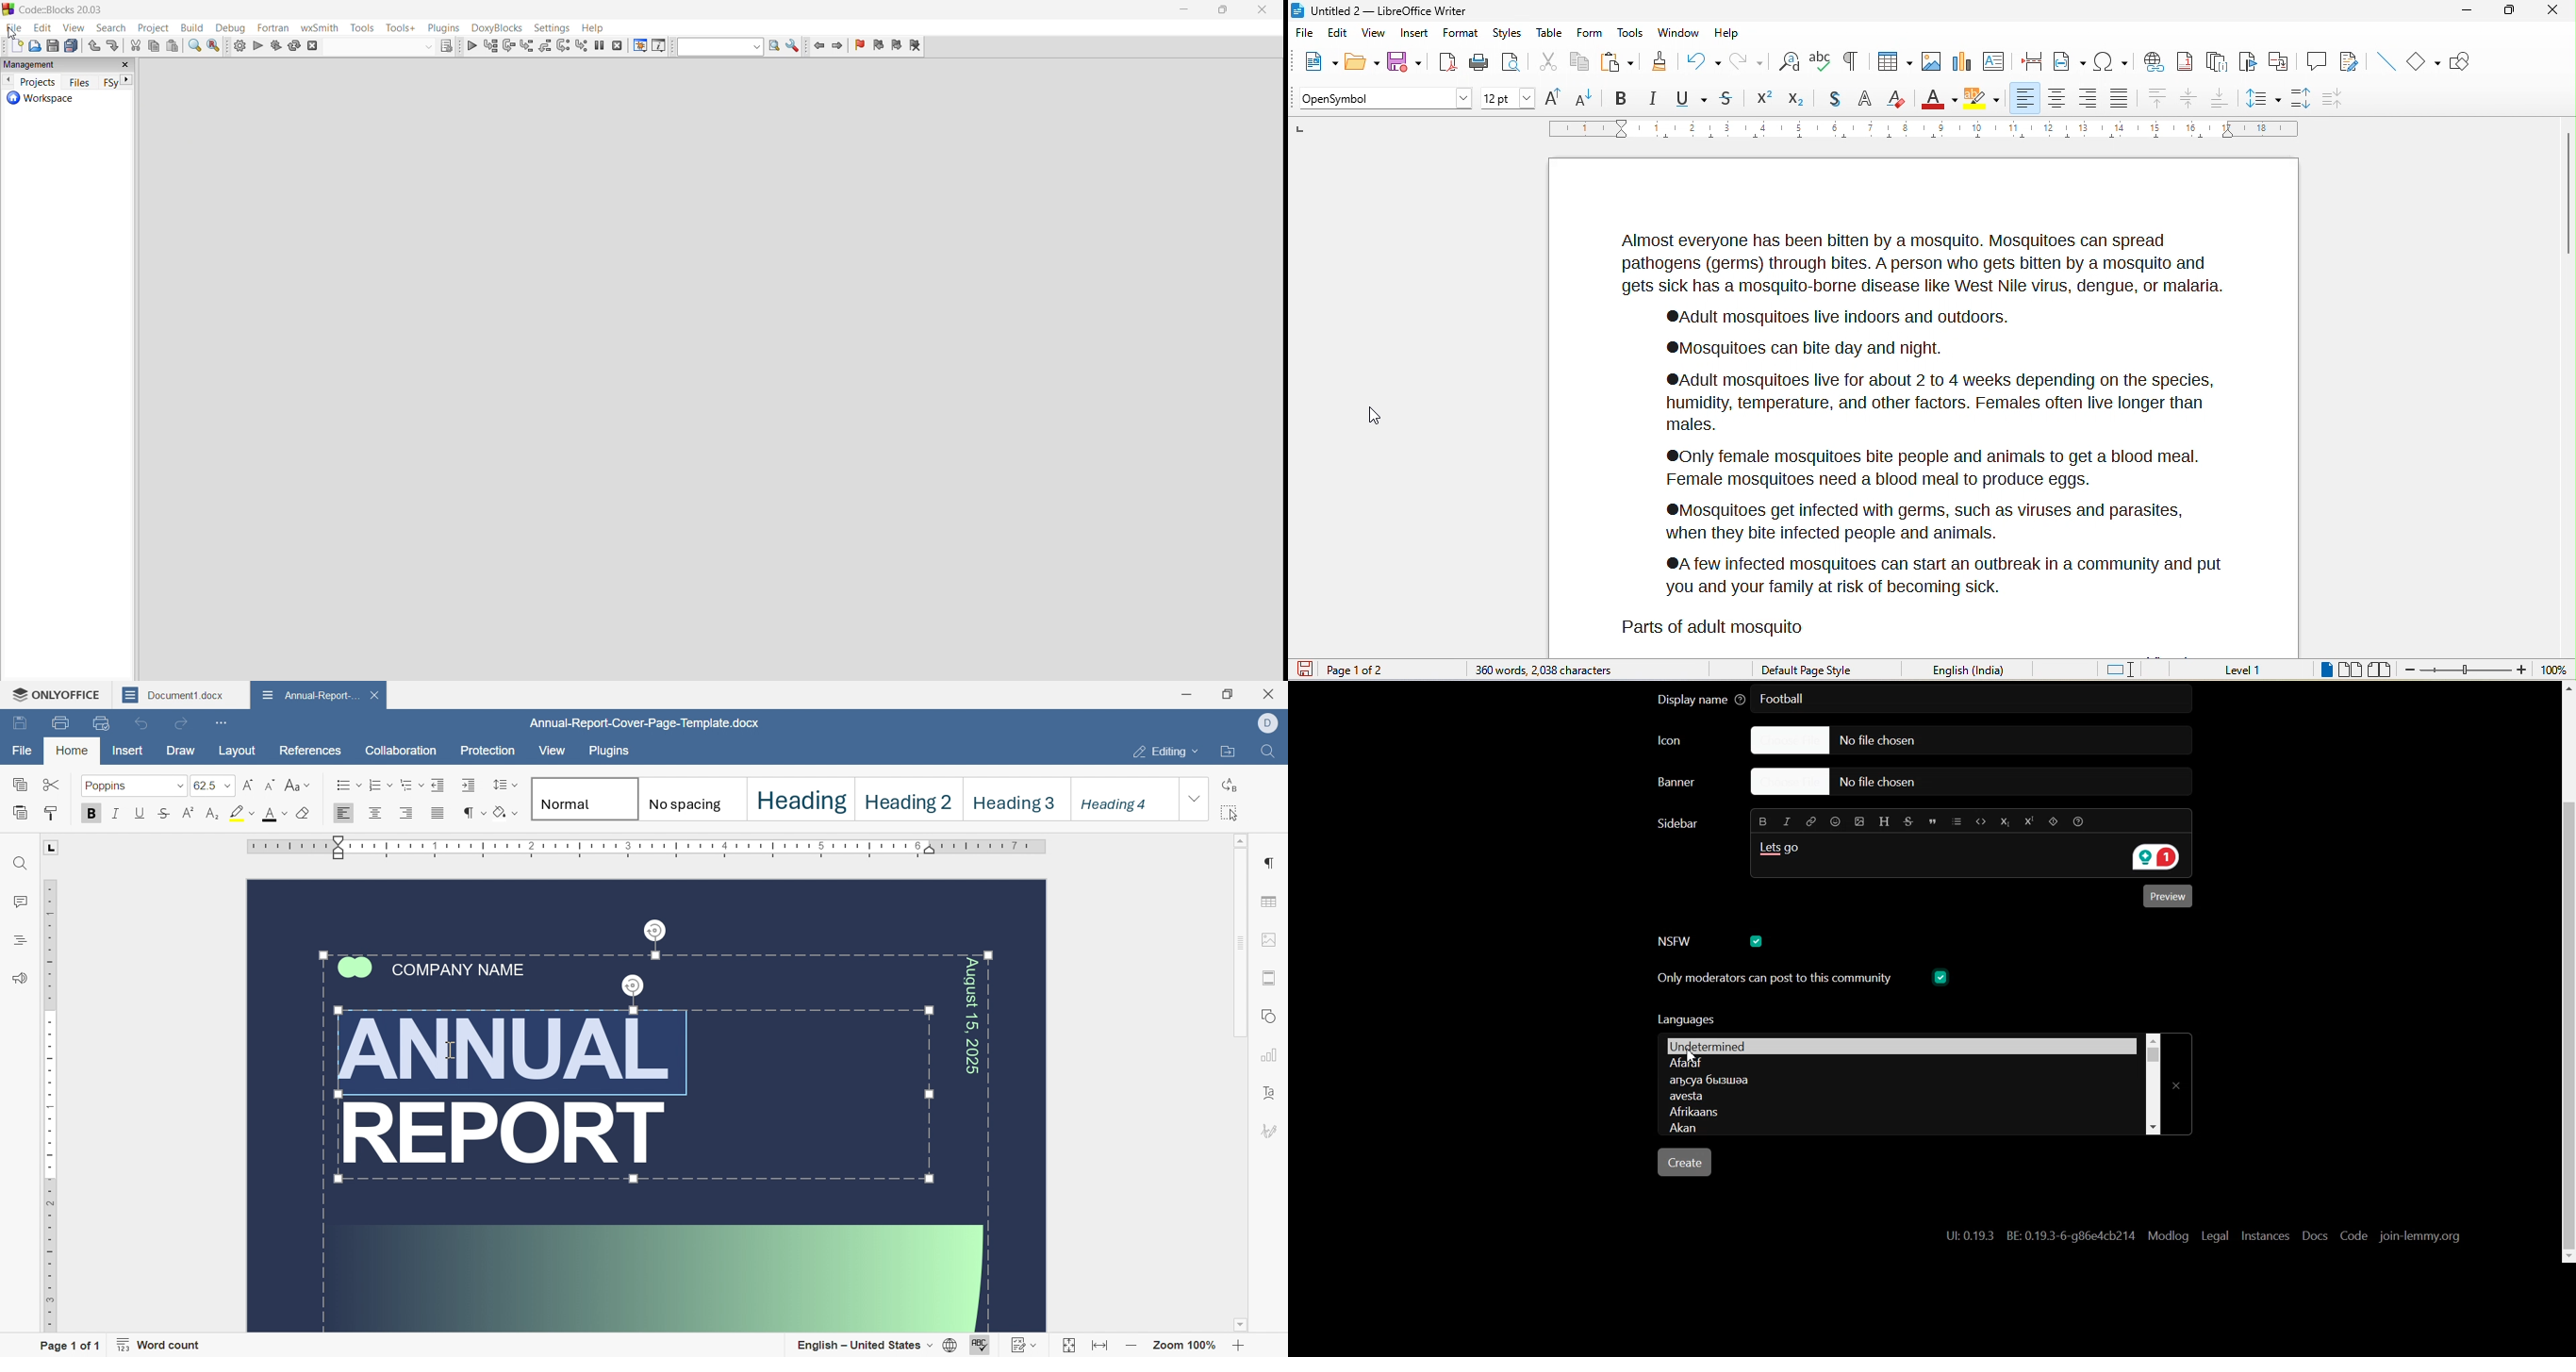  What do you see at coordinates (400, 27) in the screenshot?
I see `tools+` at bounding box center [400, 27].